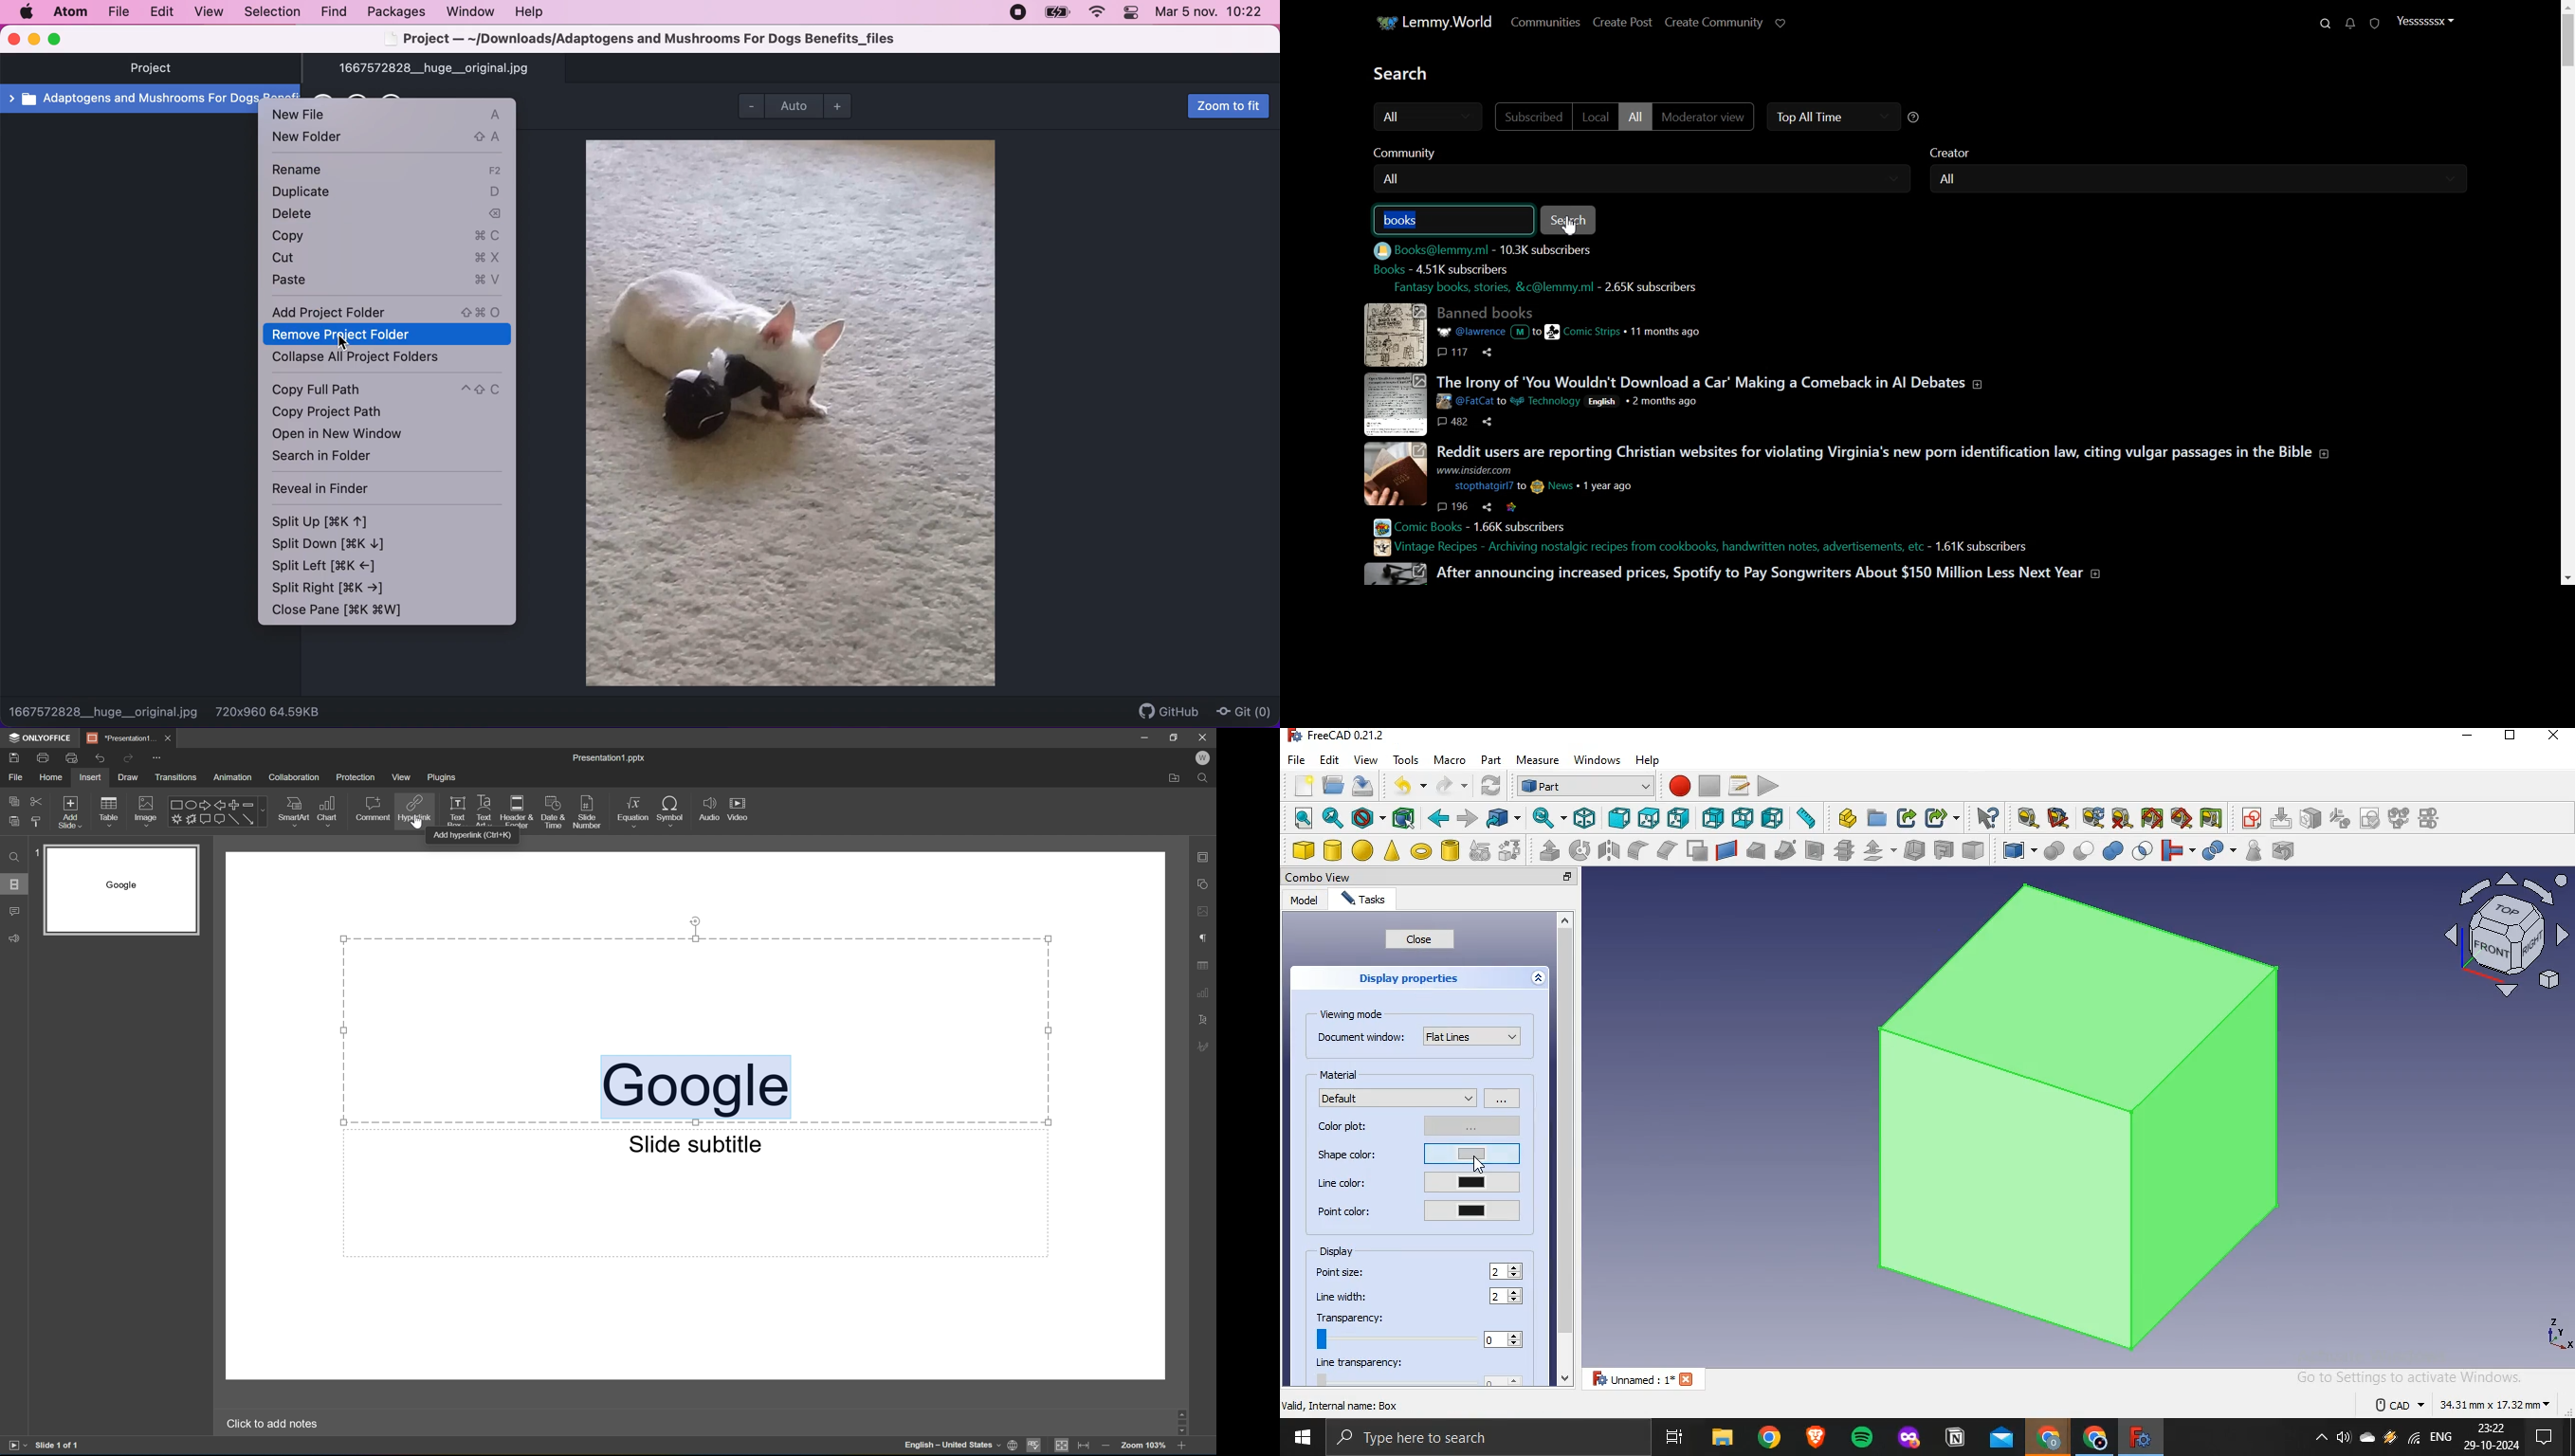 The height and width of the screenshot is (1456, 2576). I want to click on Hyperlink, so click(413, 811).